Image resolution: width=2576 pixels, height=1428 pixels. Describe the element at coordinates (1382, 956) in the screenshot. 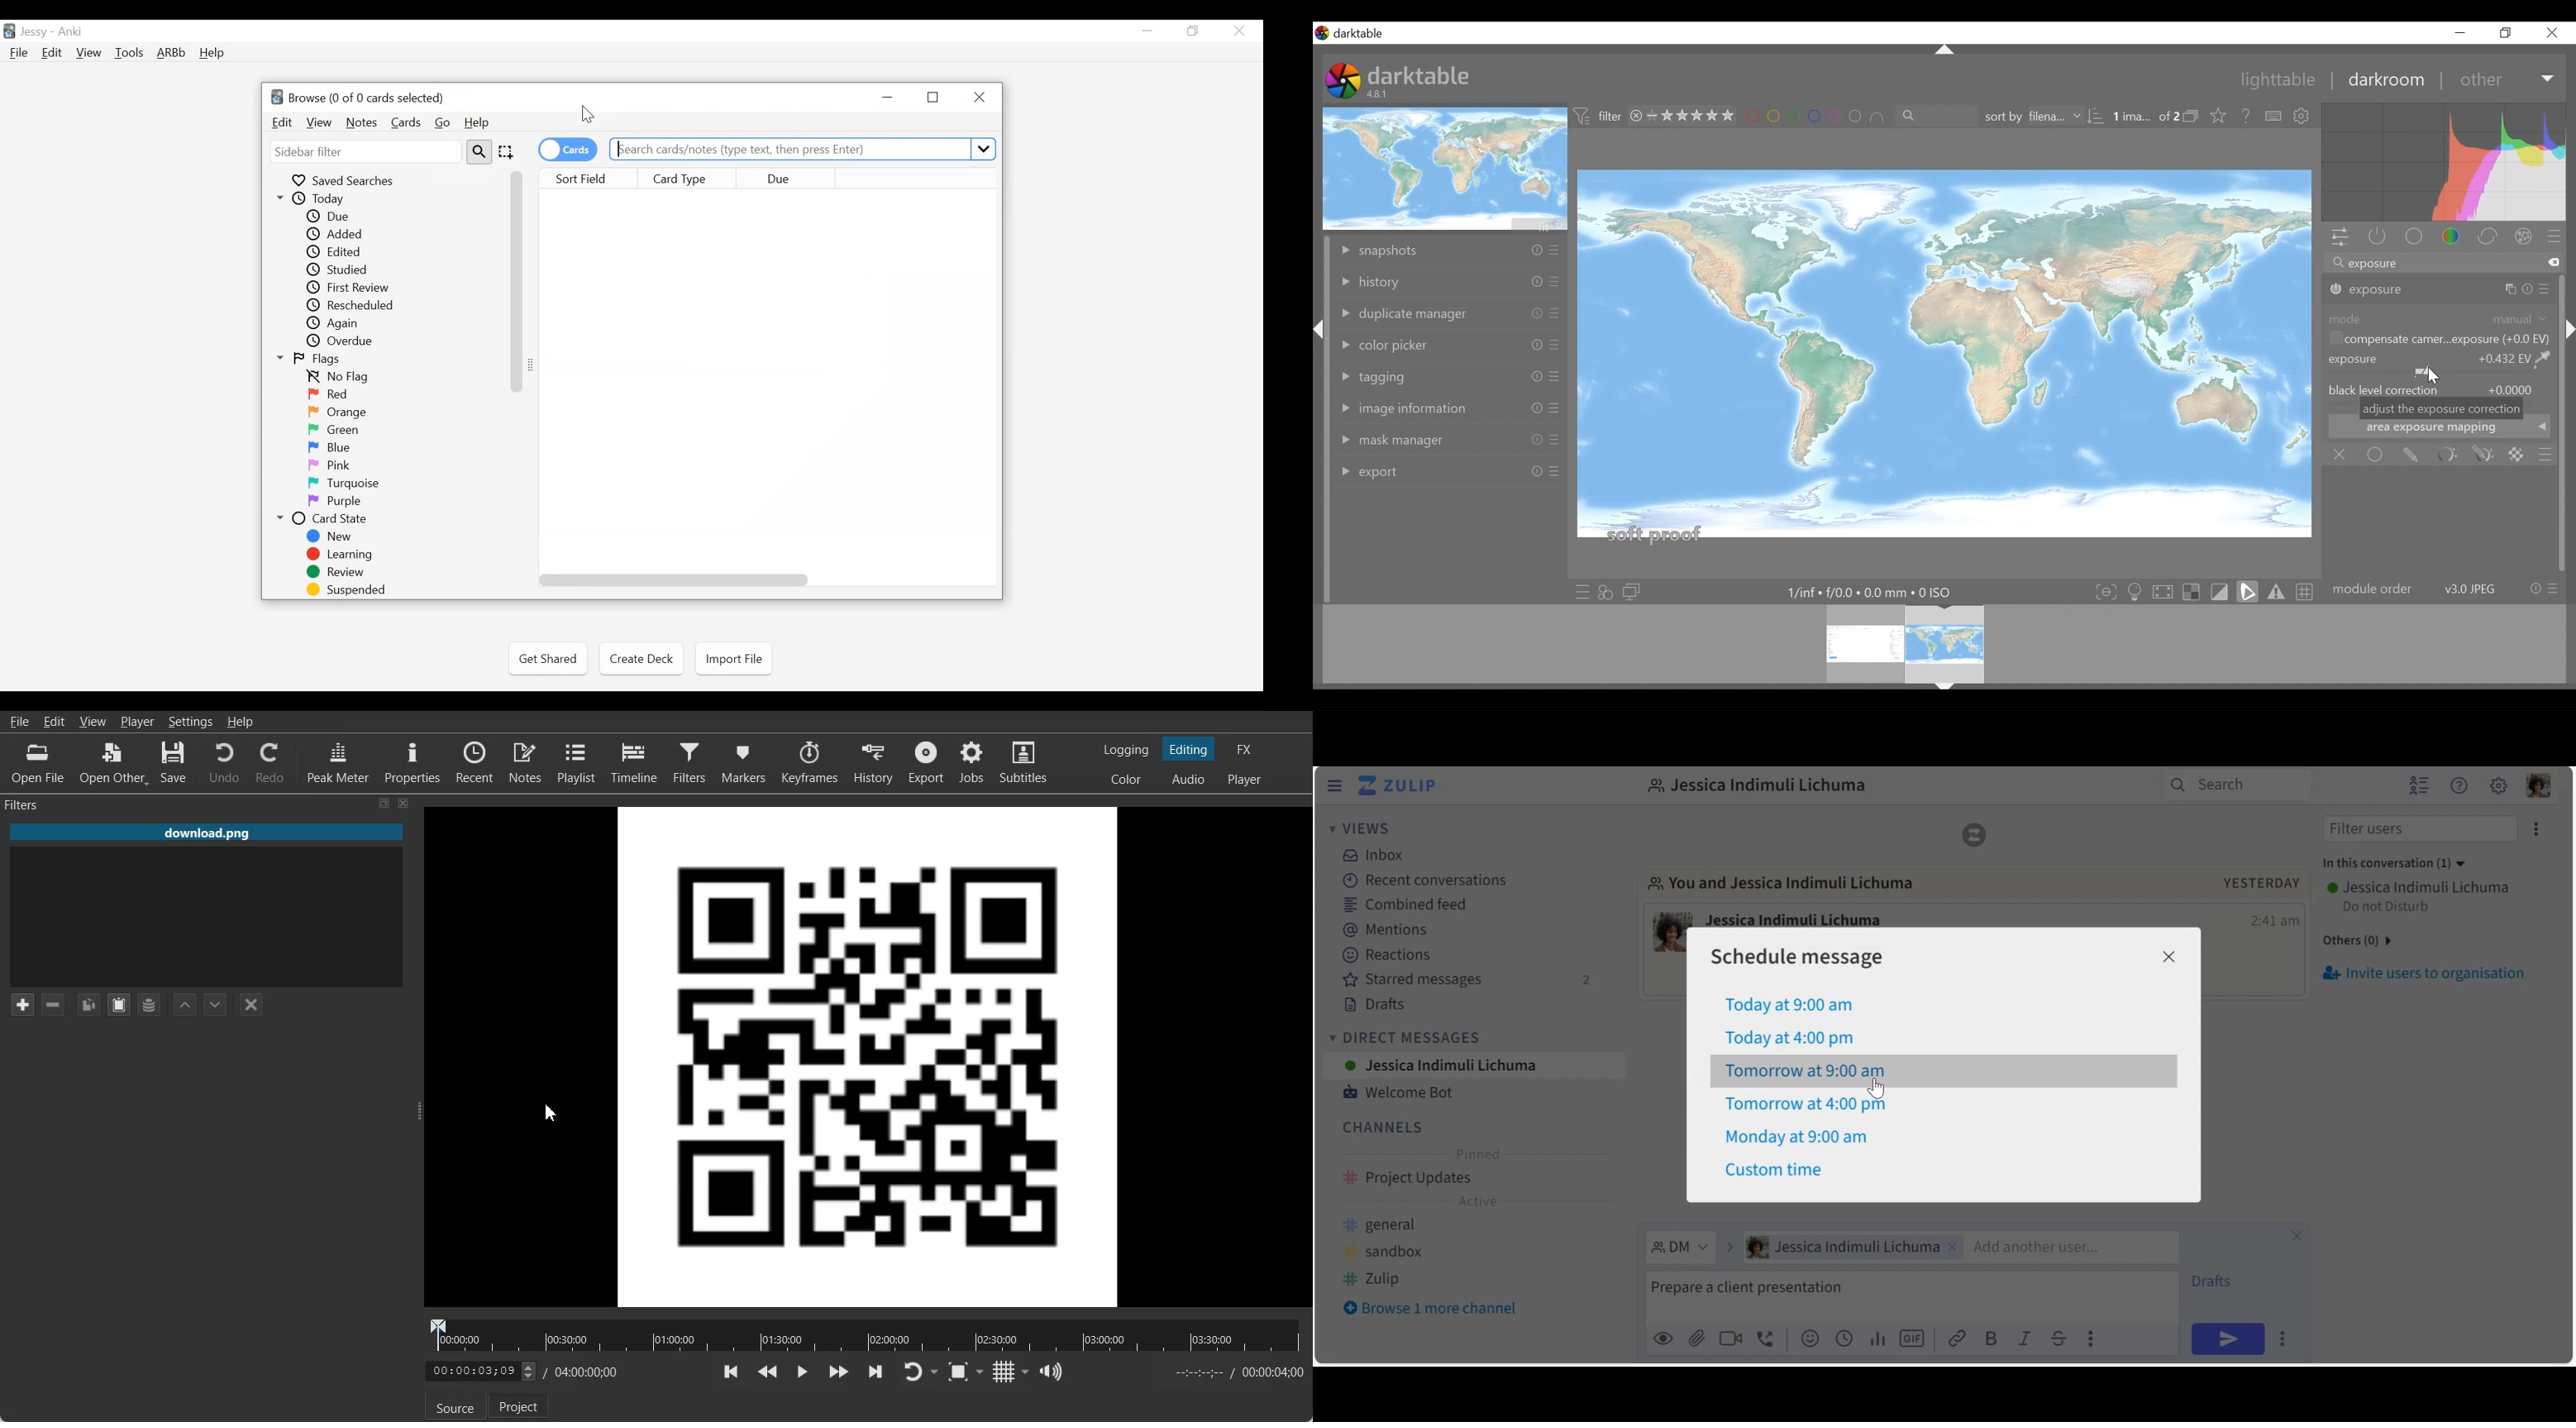

I see `Reactions` at that location.